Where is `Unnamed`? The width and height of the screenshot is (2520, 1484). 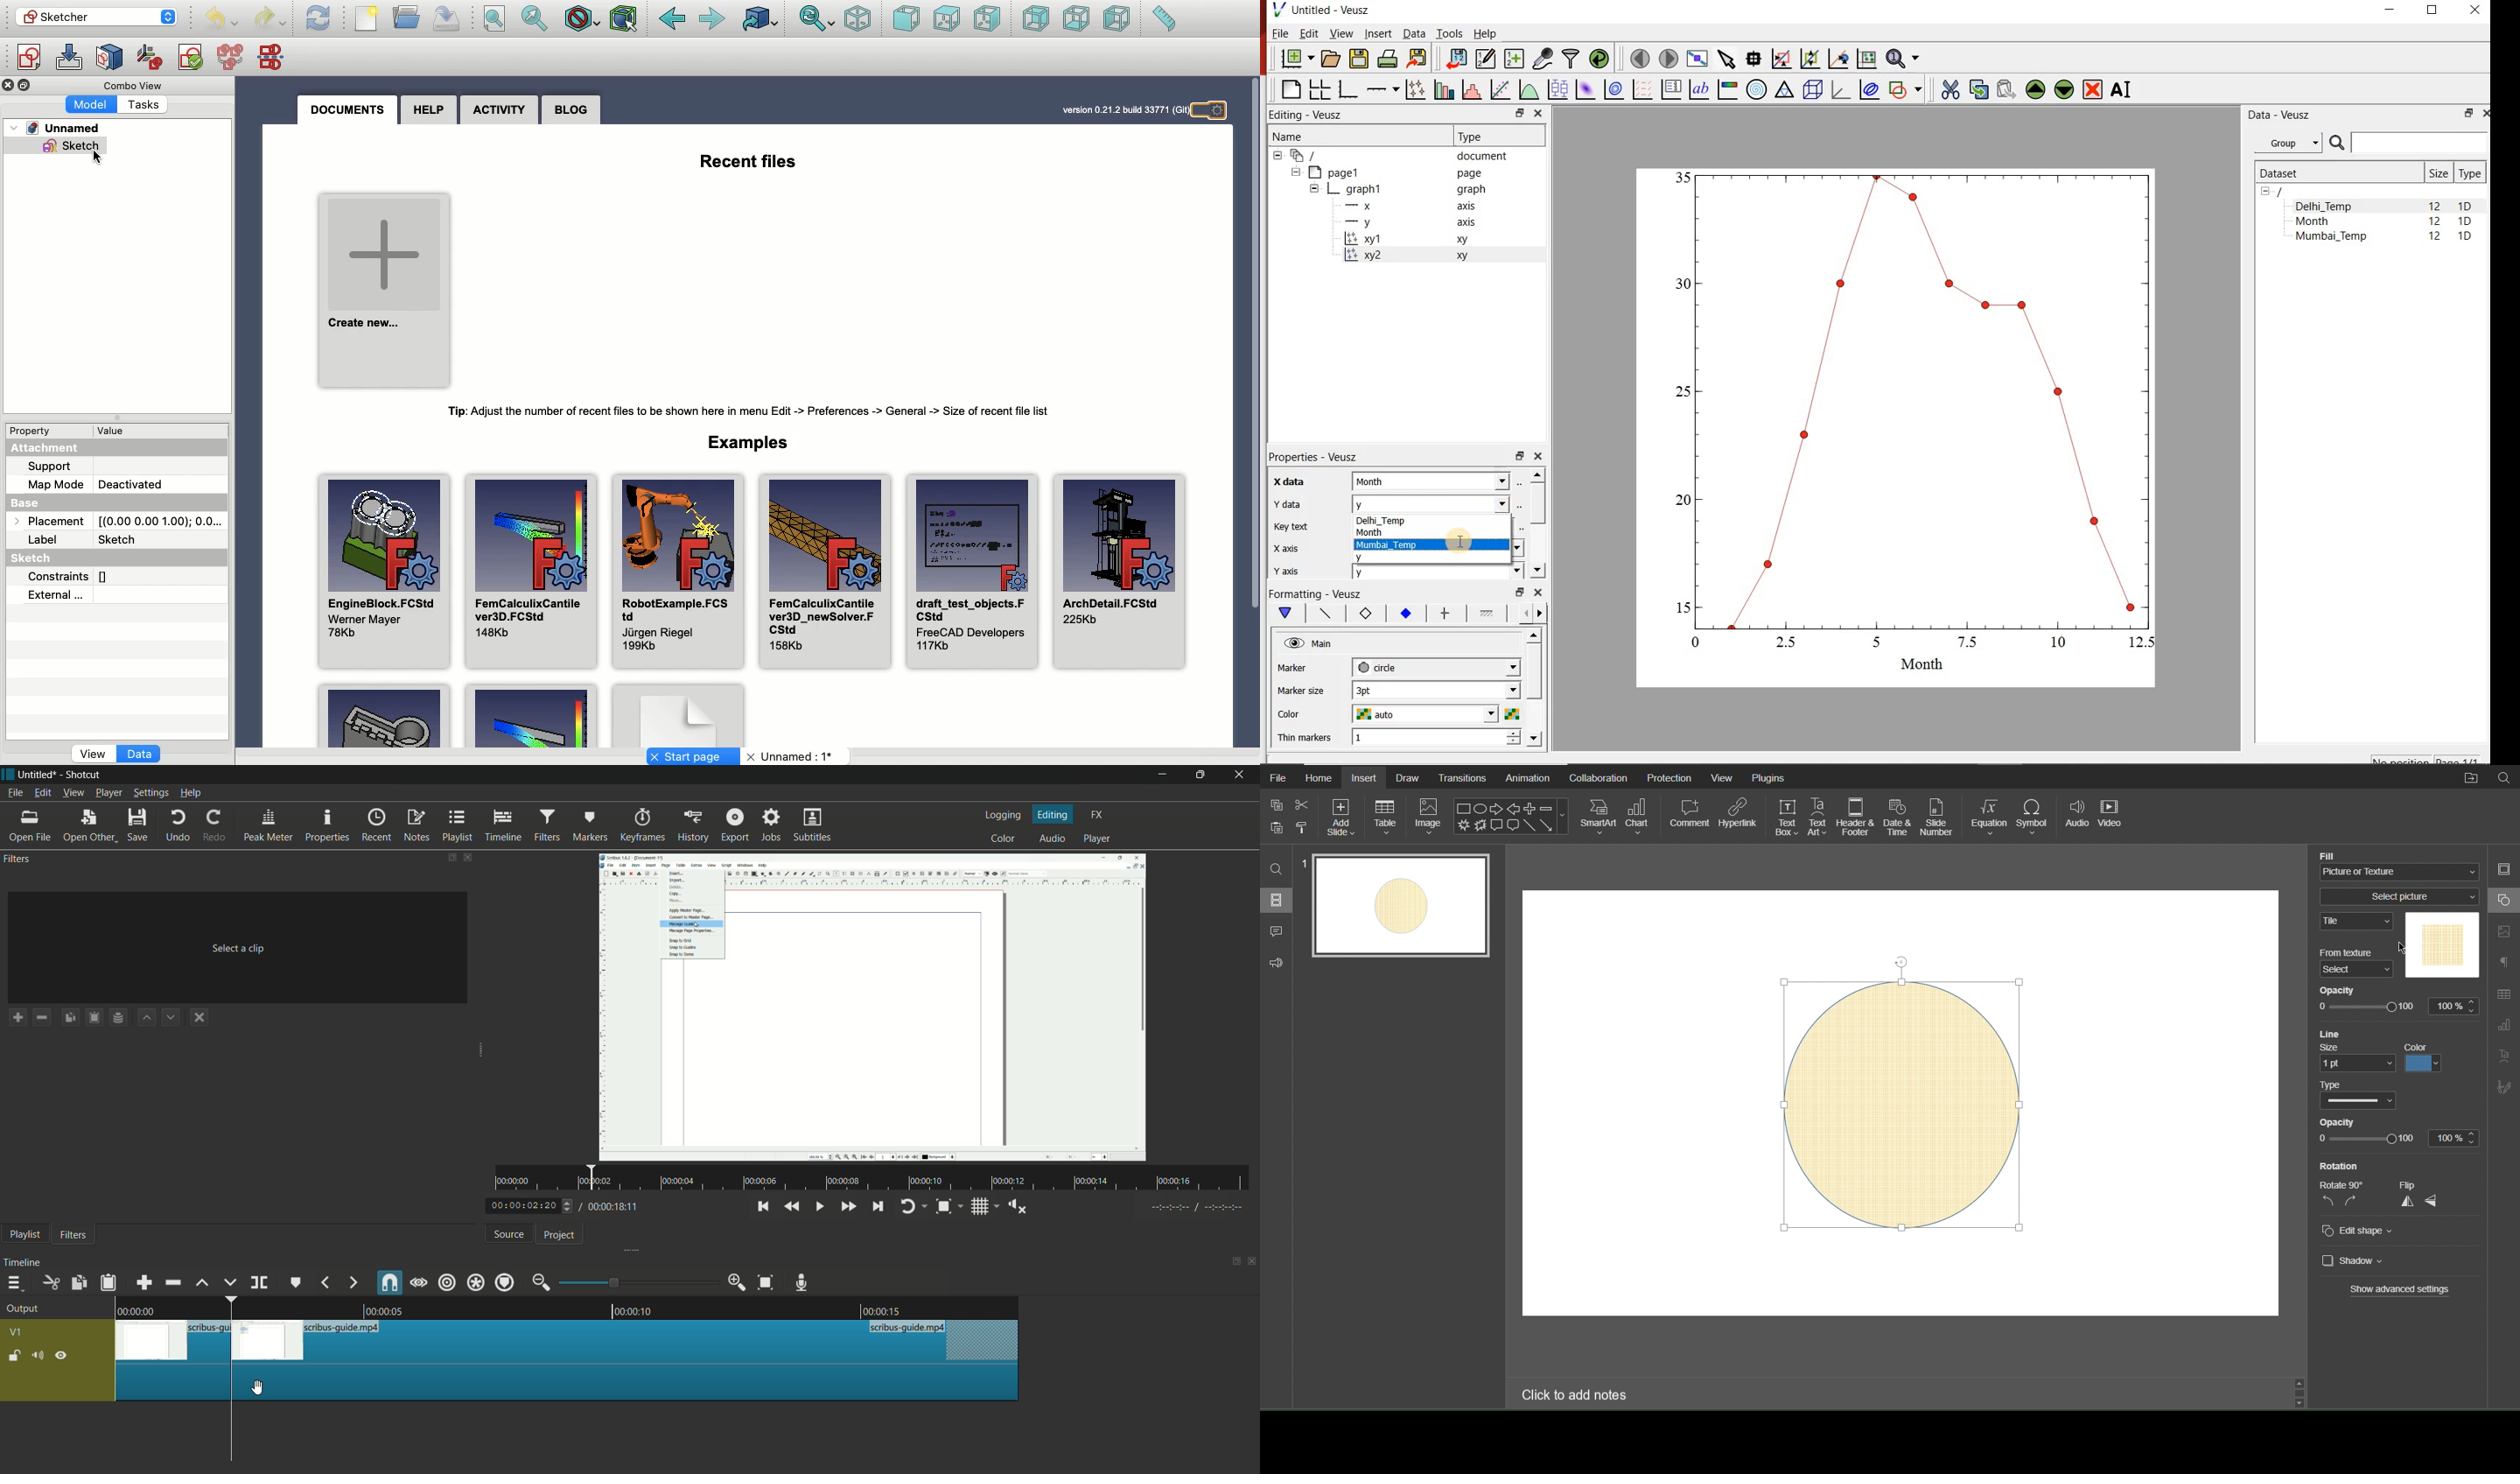
Unnamed is located at coordinates (793, 757).